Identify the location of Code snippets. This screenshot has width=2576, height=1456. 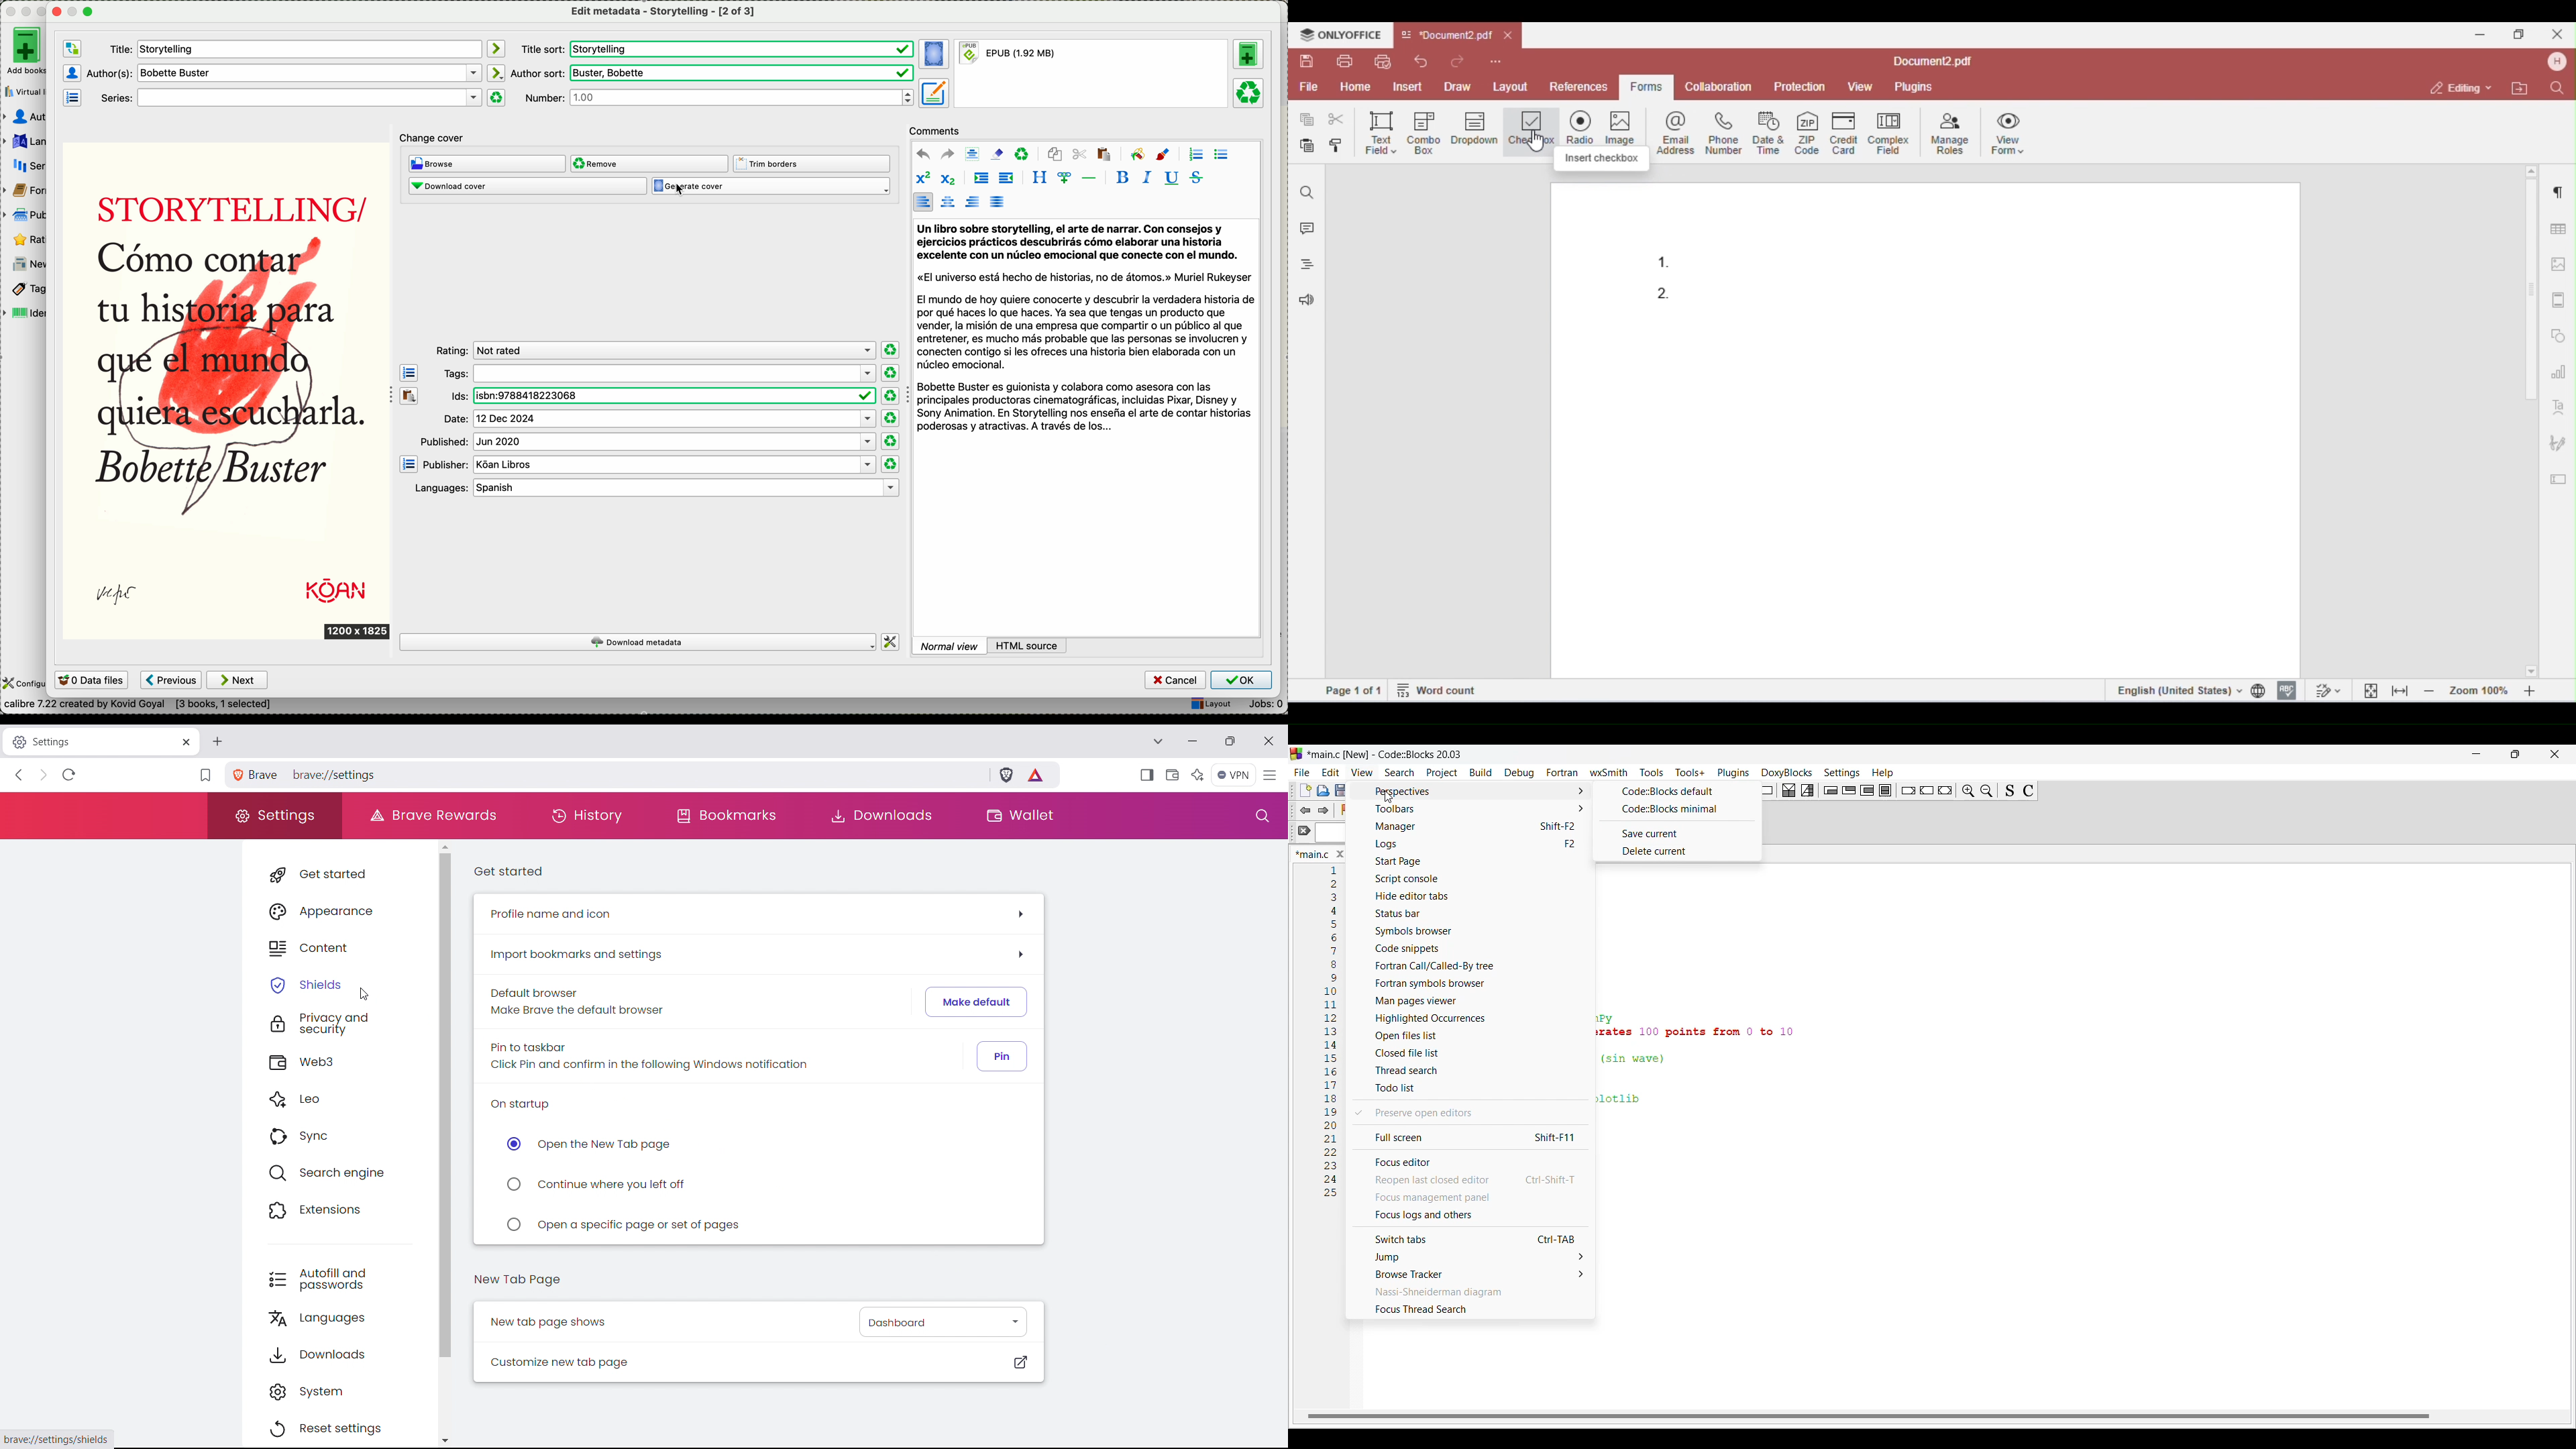
(1473, 949).